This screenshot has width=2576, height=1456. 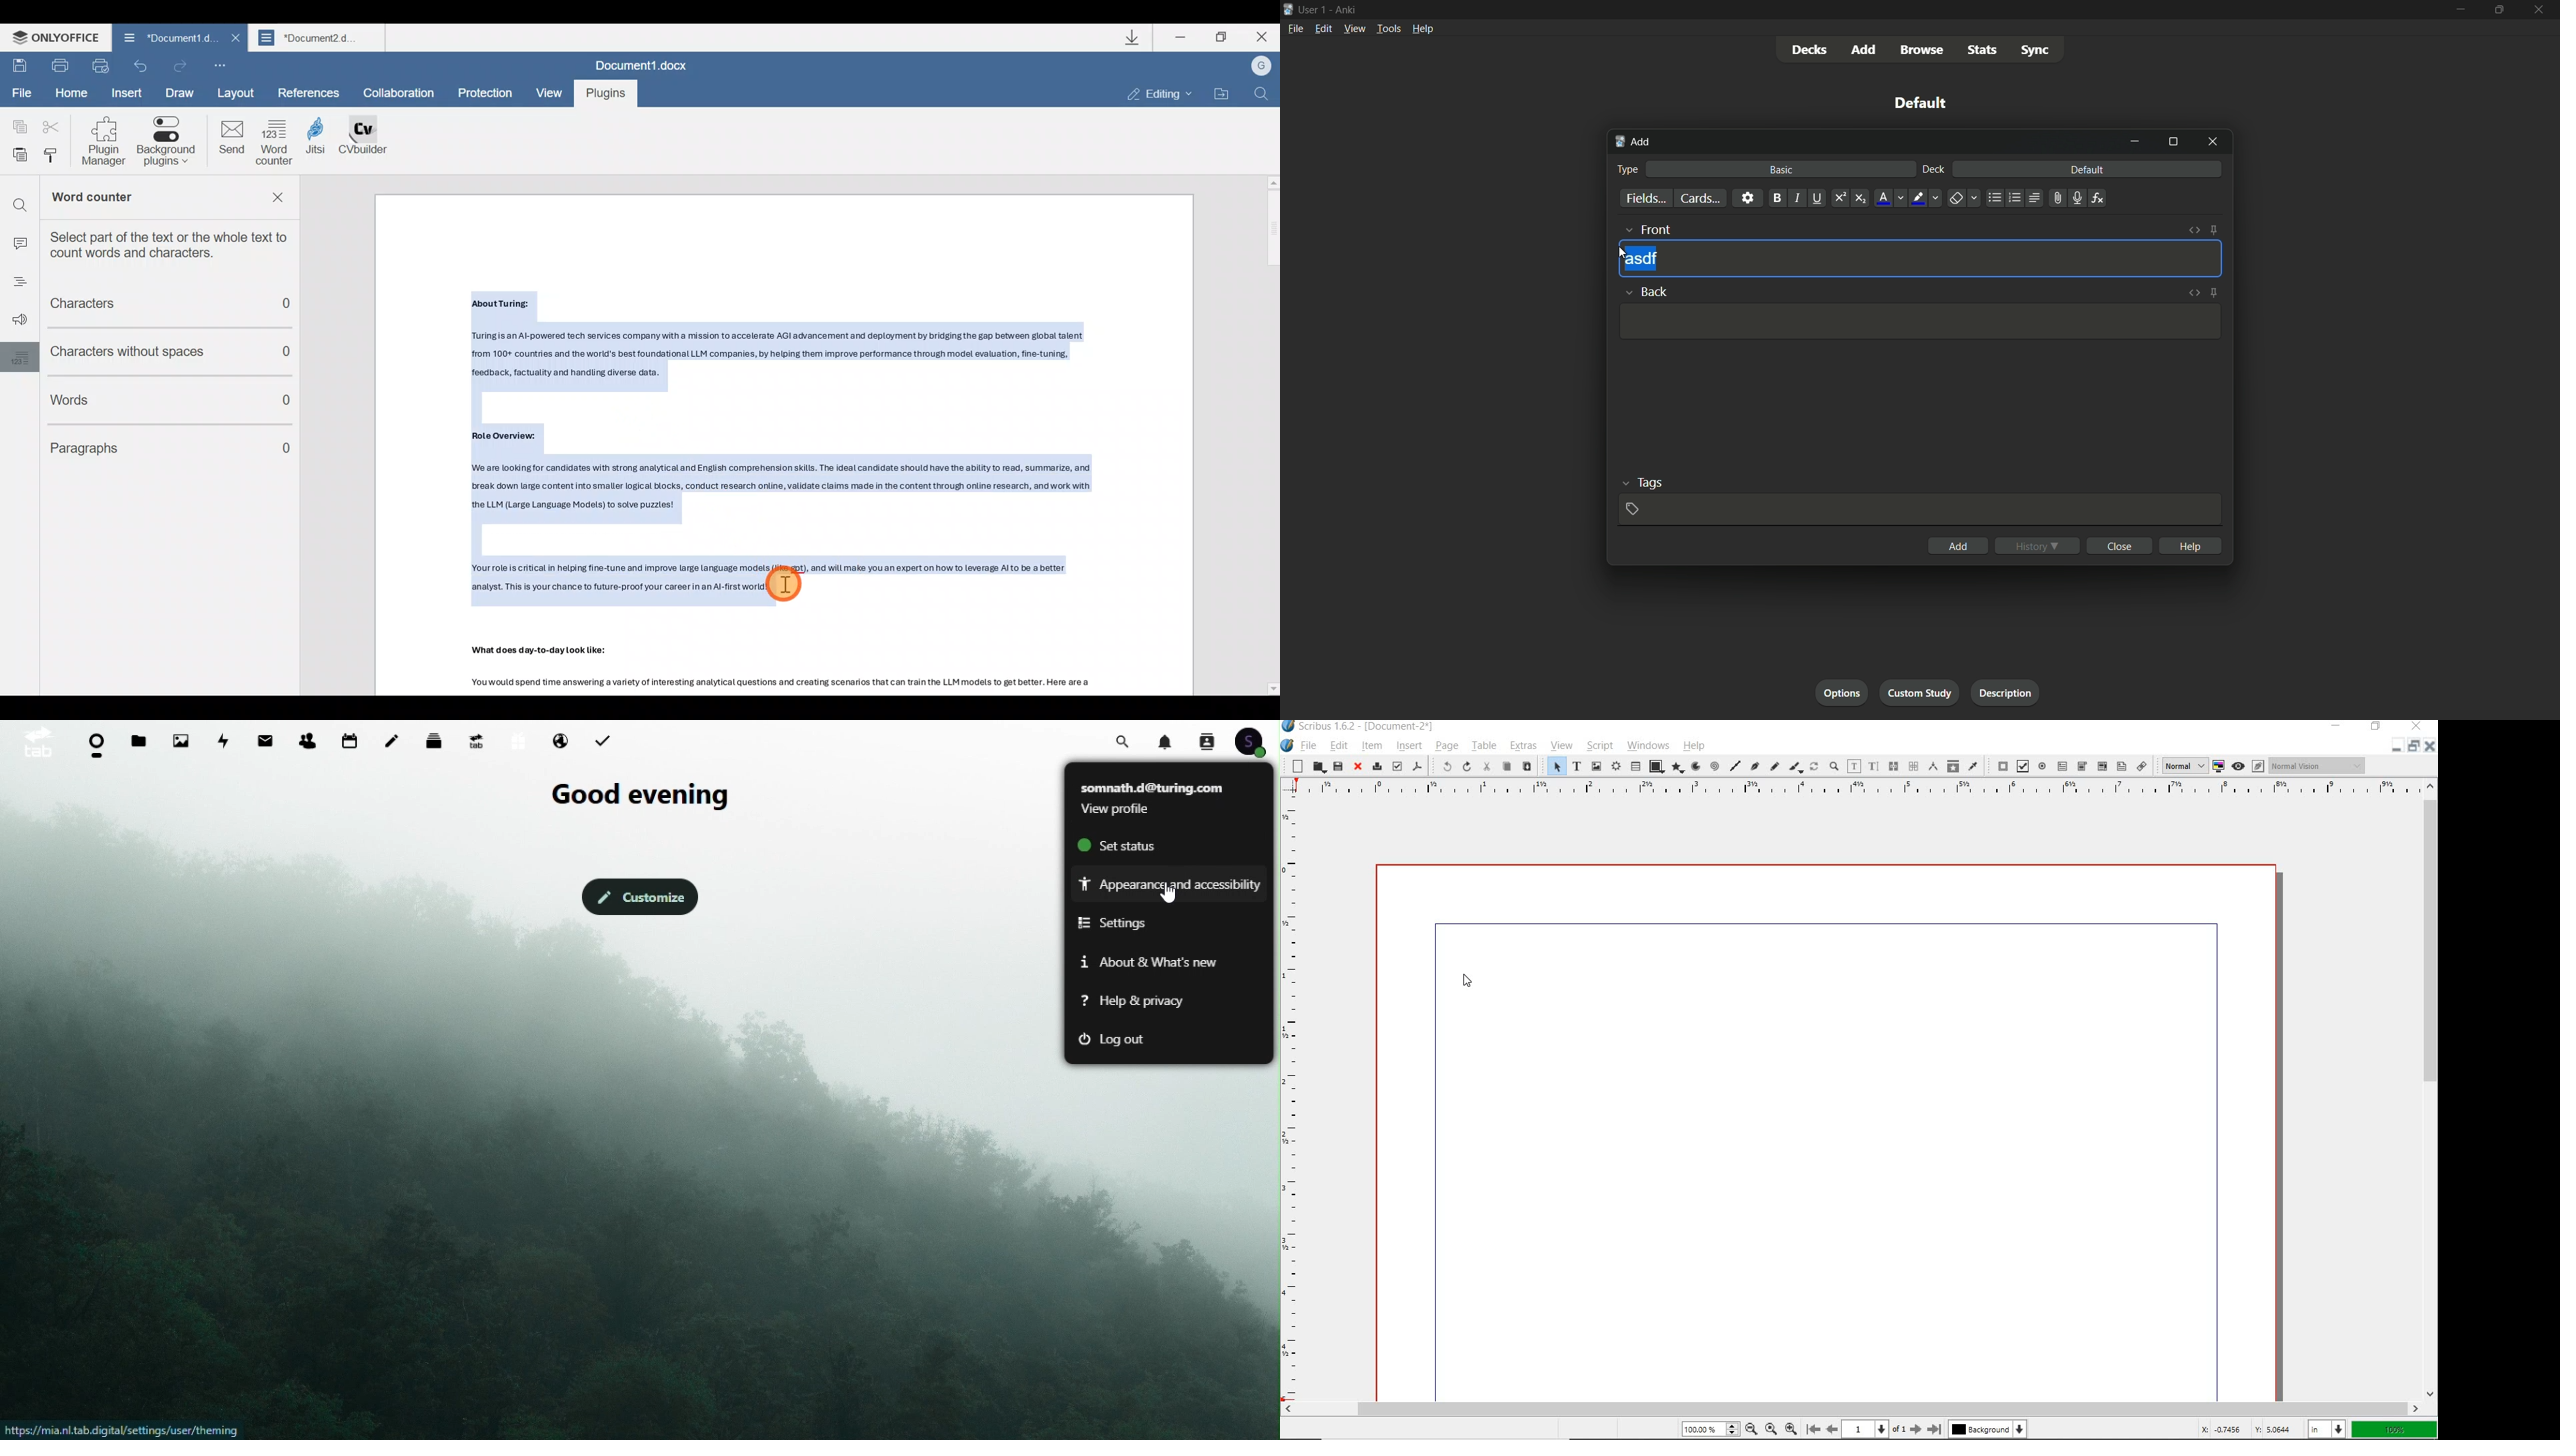 What do you see at coordinates (2432, 1089) in the screenshot?
I see `scrollbar` at bounding box center [2432, 1089].